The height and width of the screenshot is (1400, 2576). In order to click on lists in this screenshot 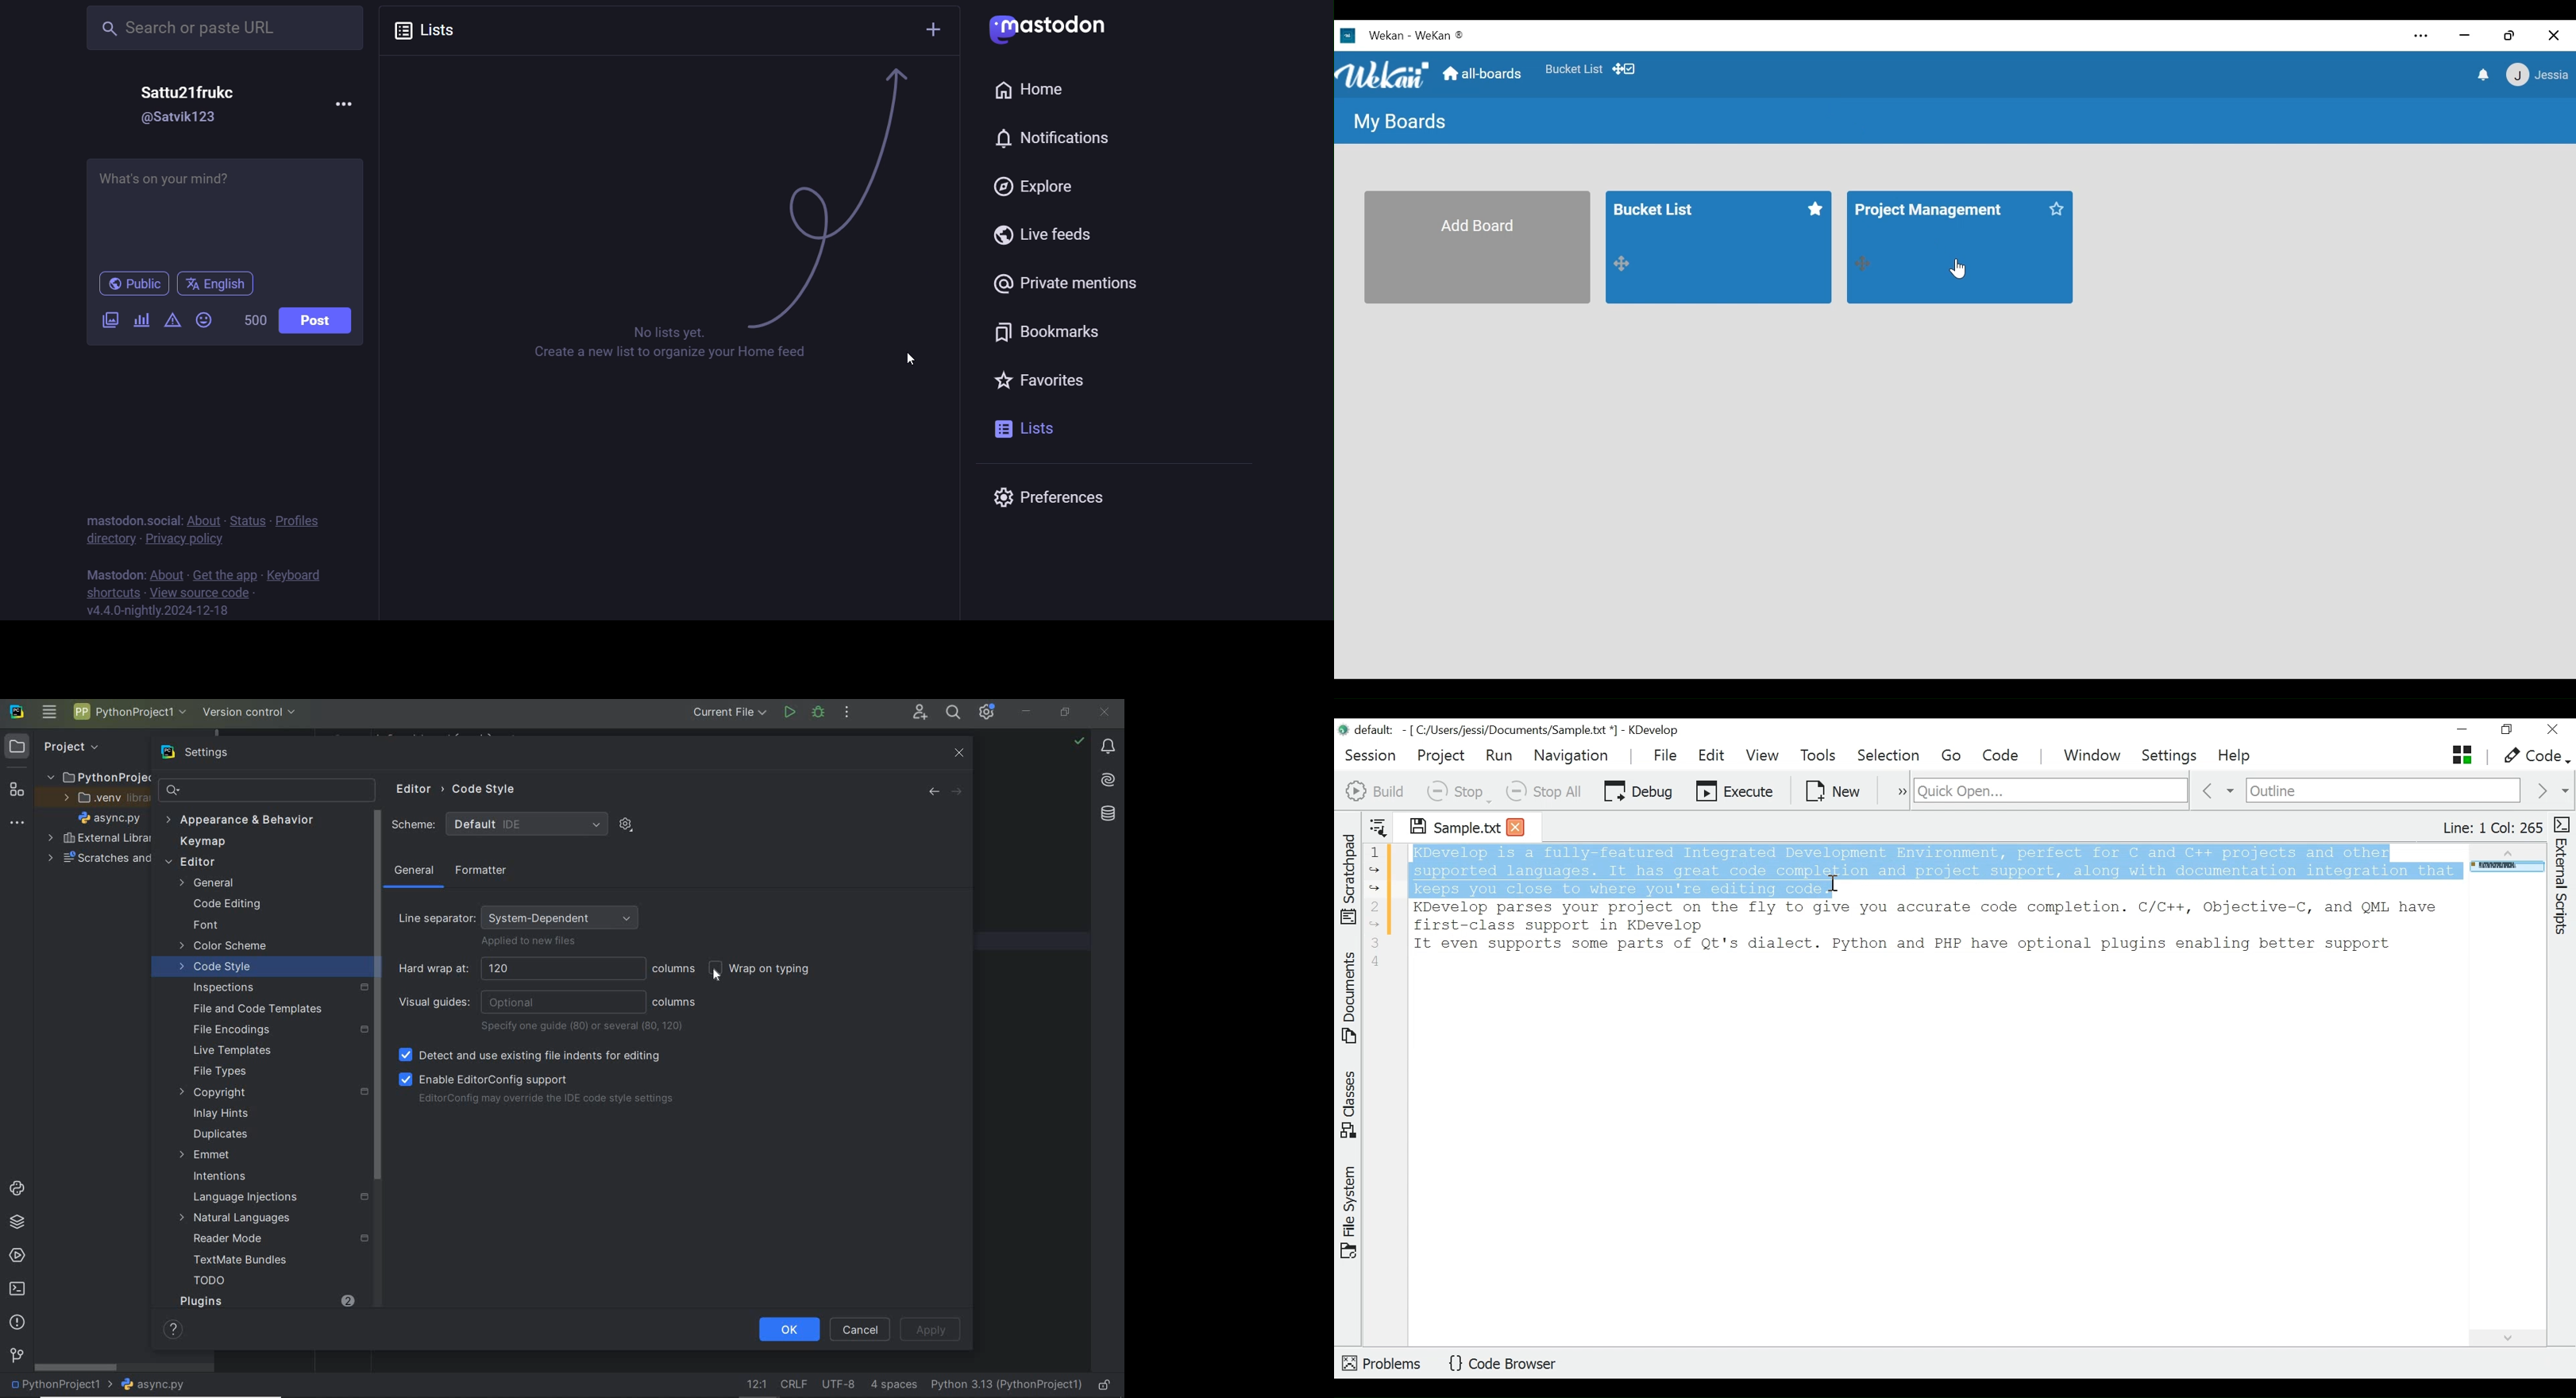, I will do `click(428, 32)`.